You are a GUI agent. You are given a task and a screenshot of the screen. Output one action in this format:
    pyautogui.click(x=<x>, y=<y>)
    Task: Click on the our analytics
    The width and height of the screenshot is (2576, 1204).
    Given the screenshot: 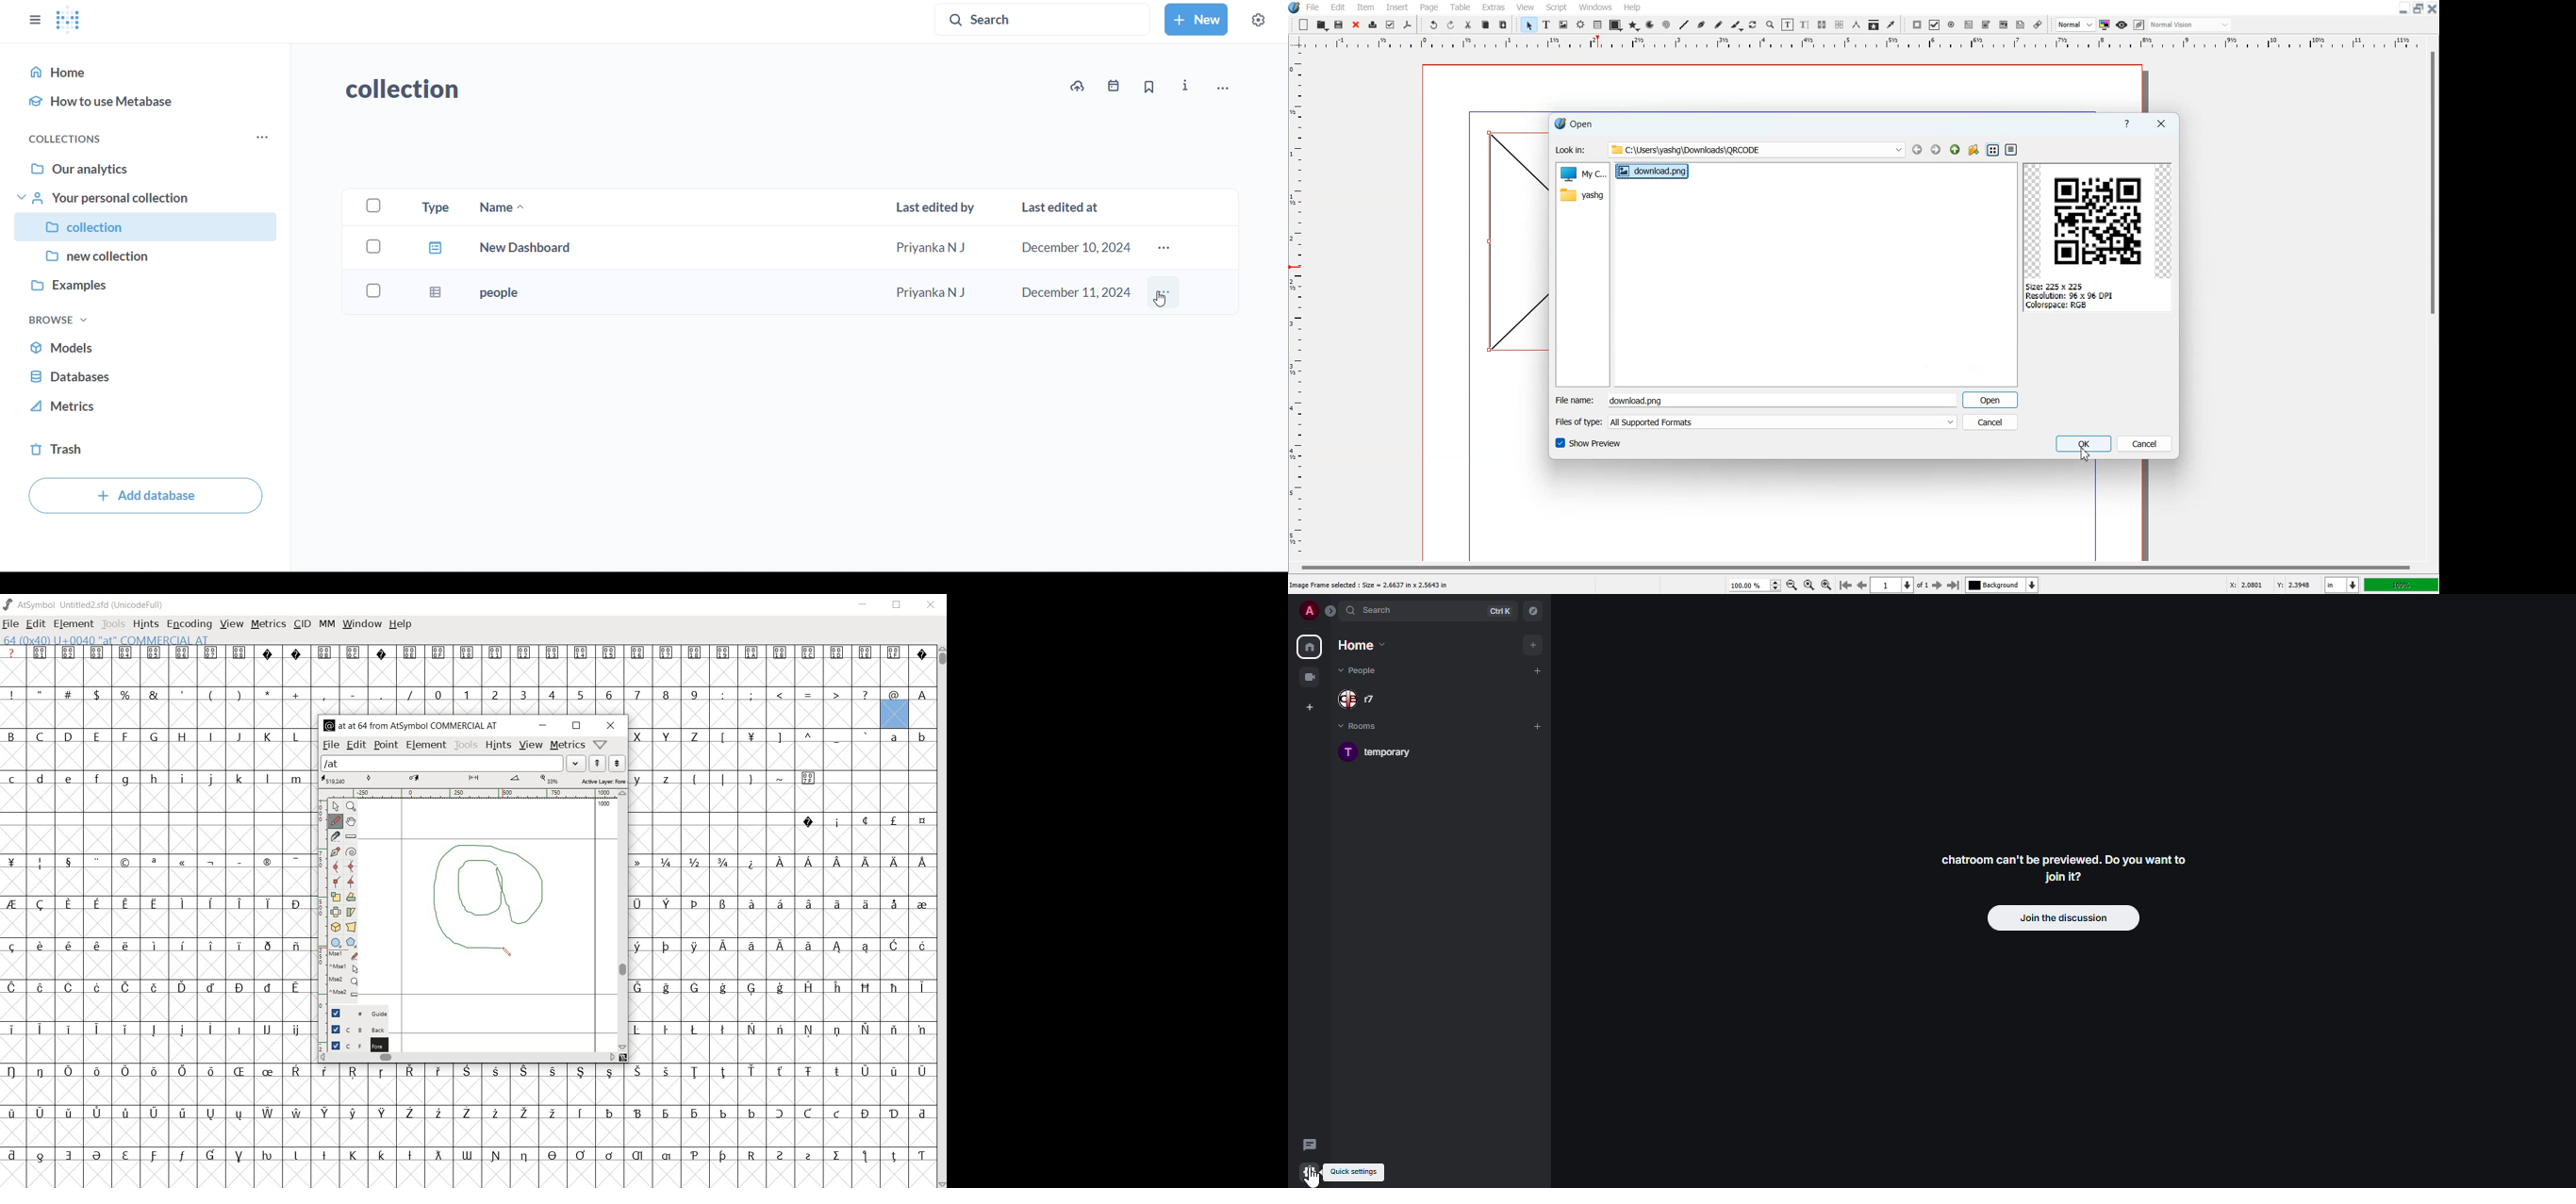 What is the action you would take?
    pyautogui.click(x=149, y=168)
    